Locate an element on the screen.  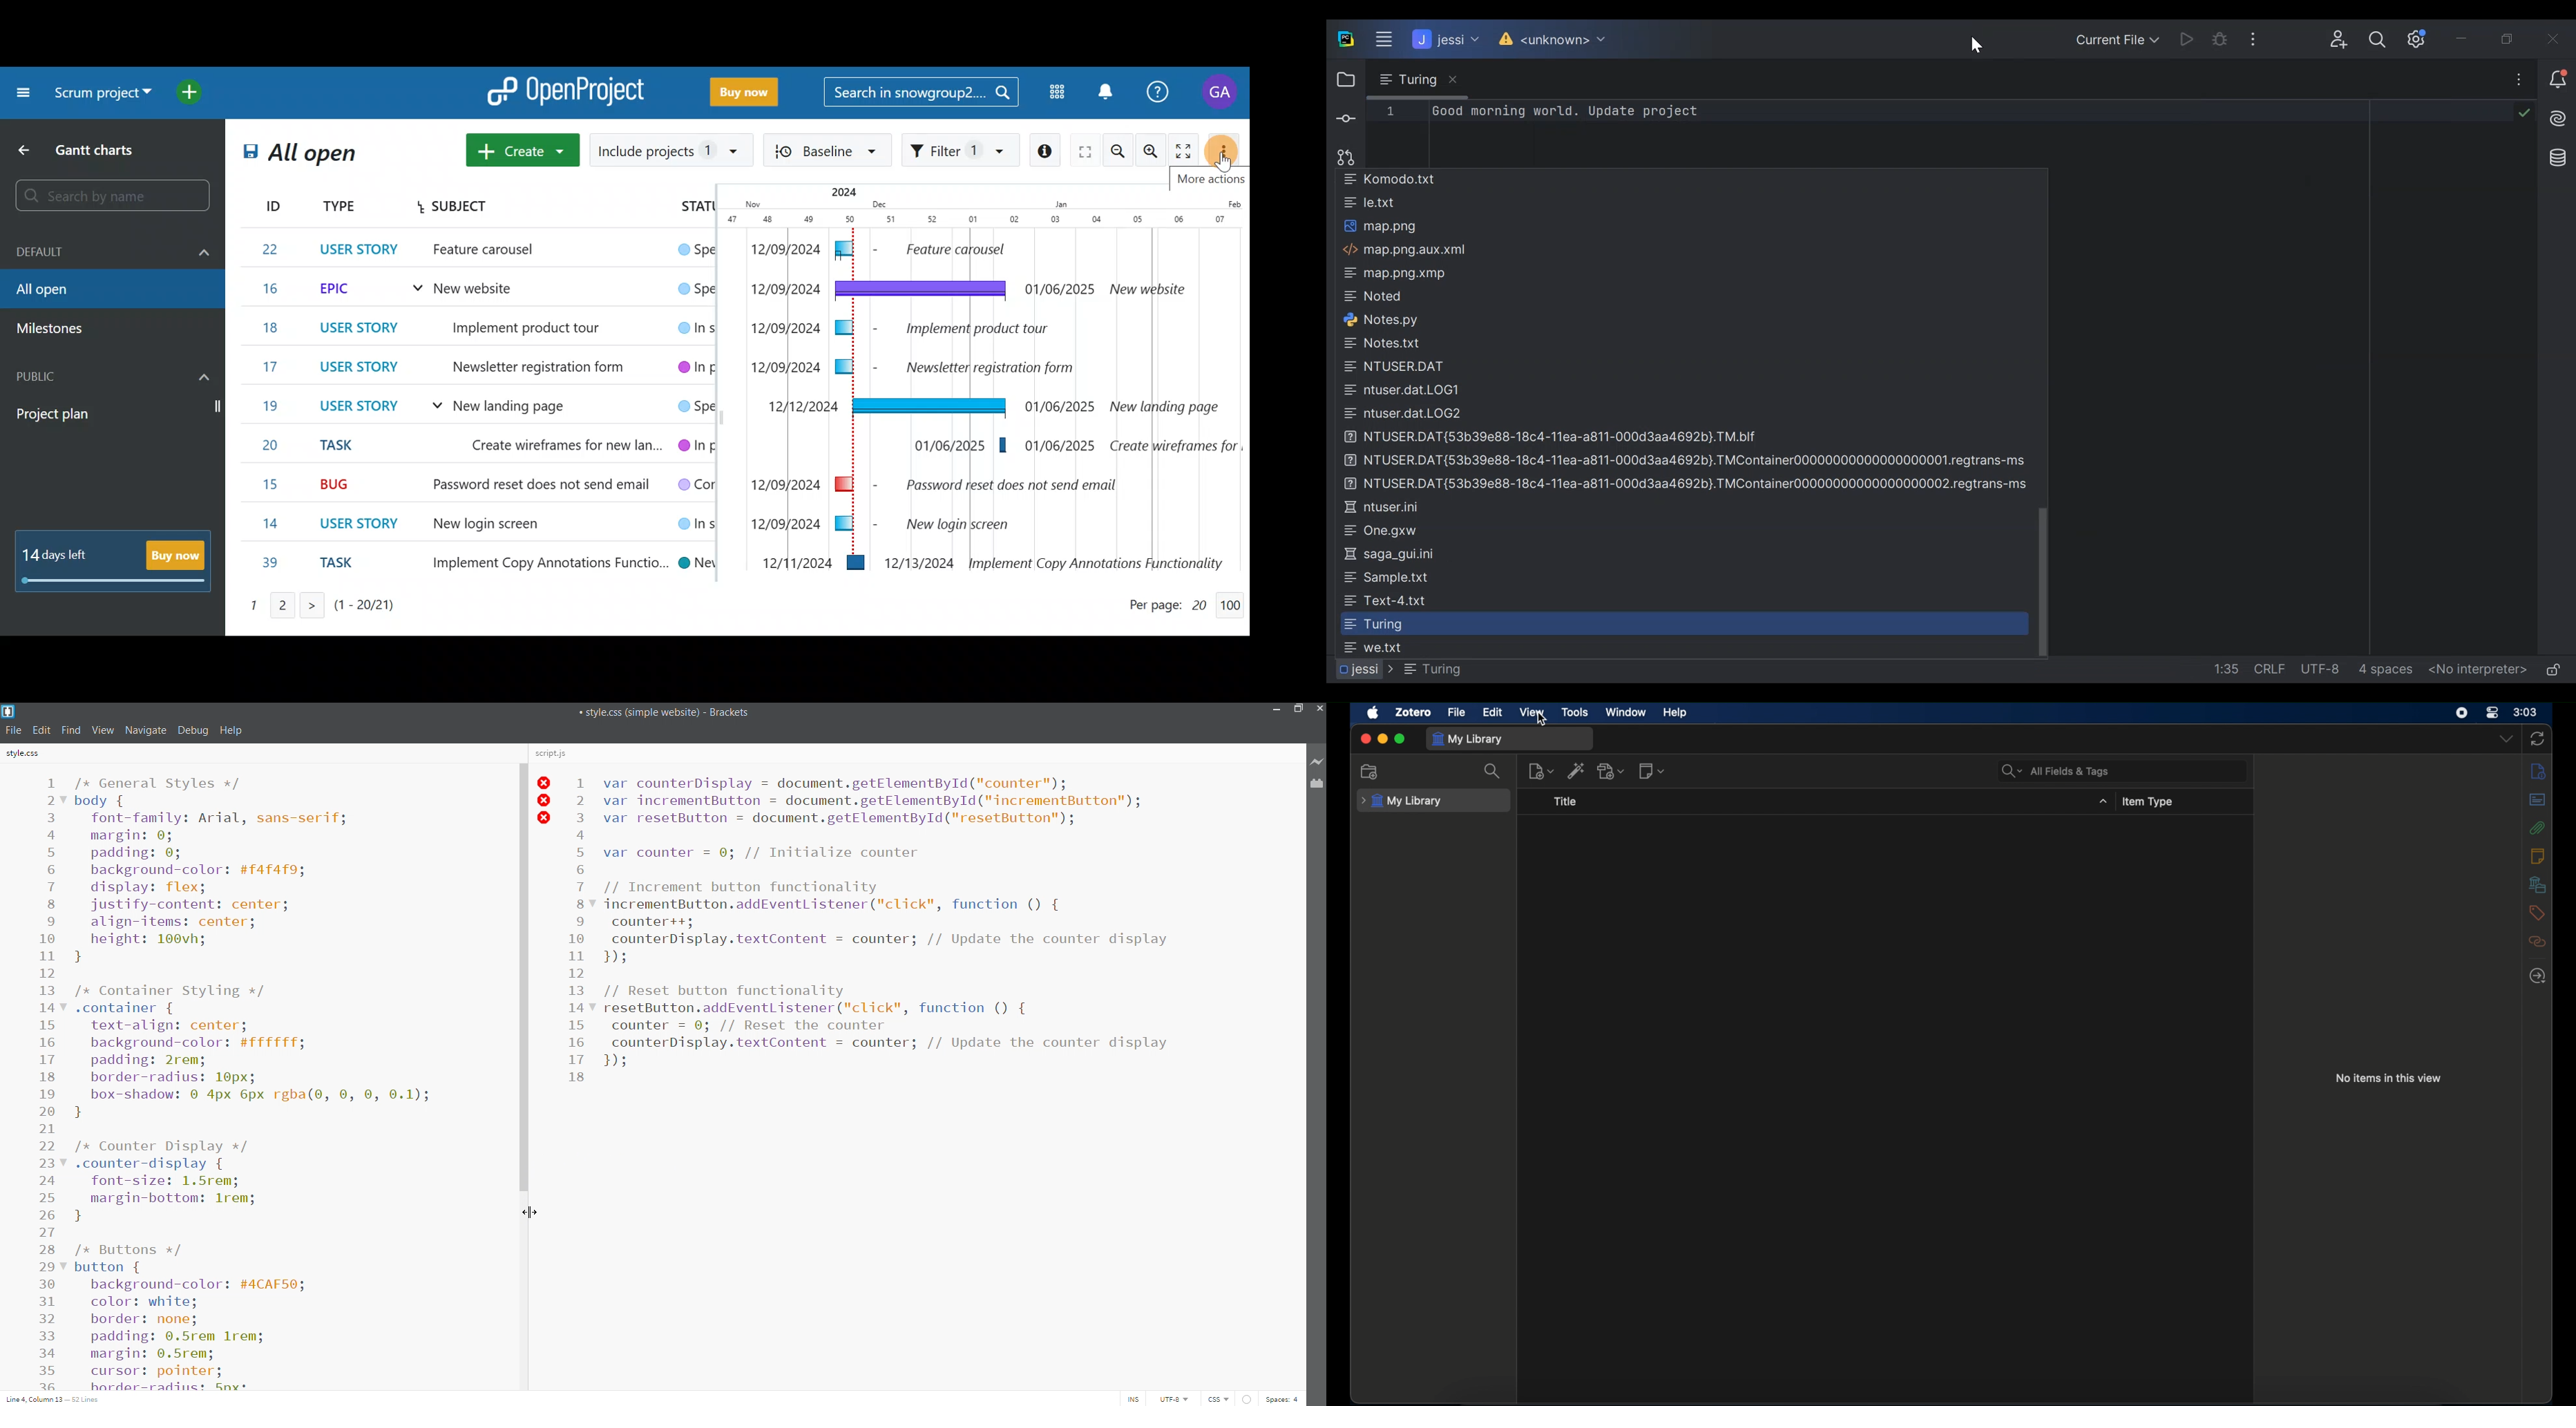
title is located at coordinates (1566, 801).